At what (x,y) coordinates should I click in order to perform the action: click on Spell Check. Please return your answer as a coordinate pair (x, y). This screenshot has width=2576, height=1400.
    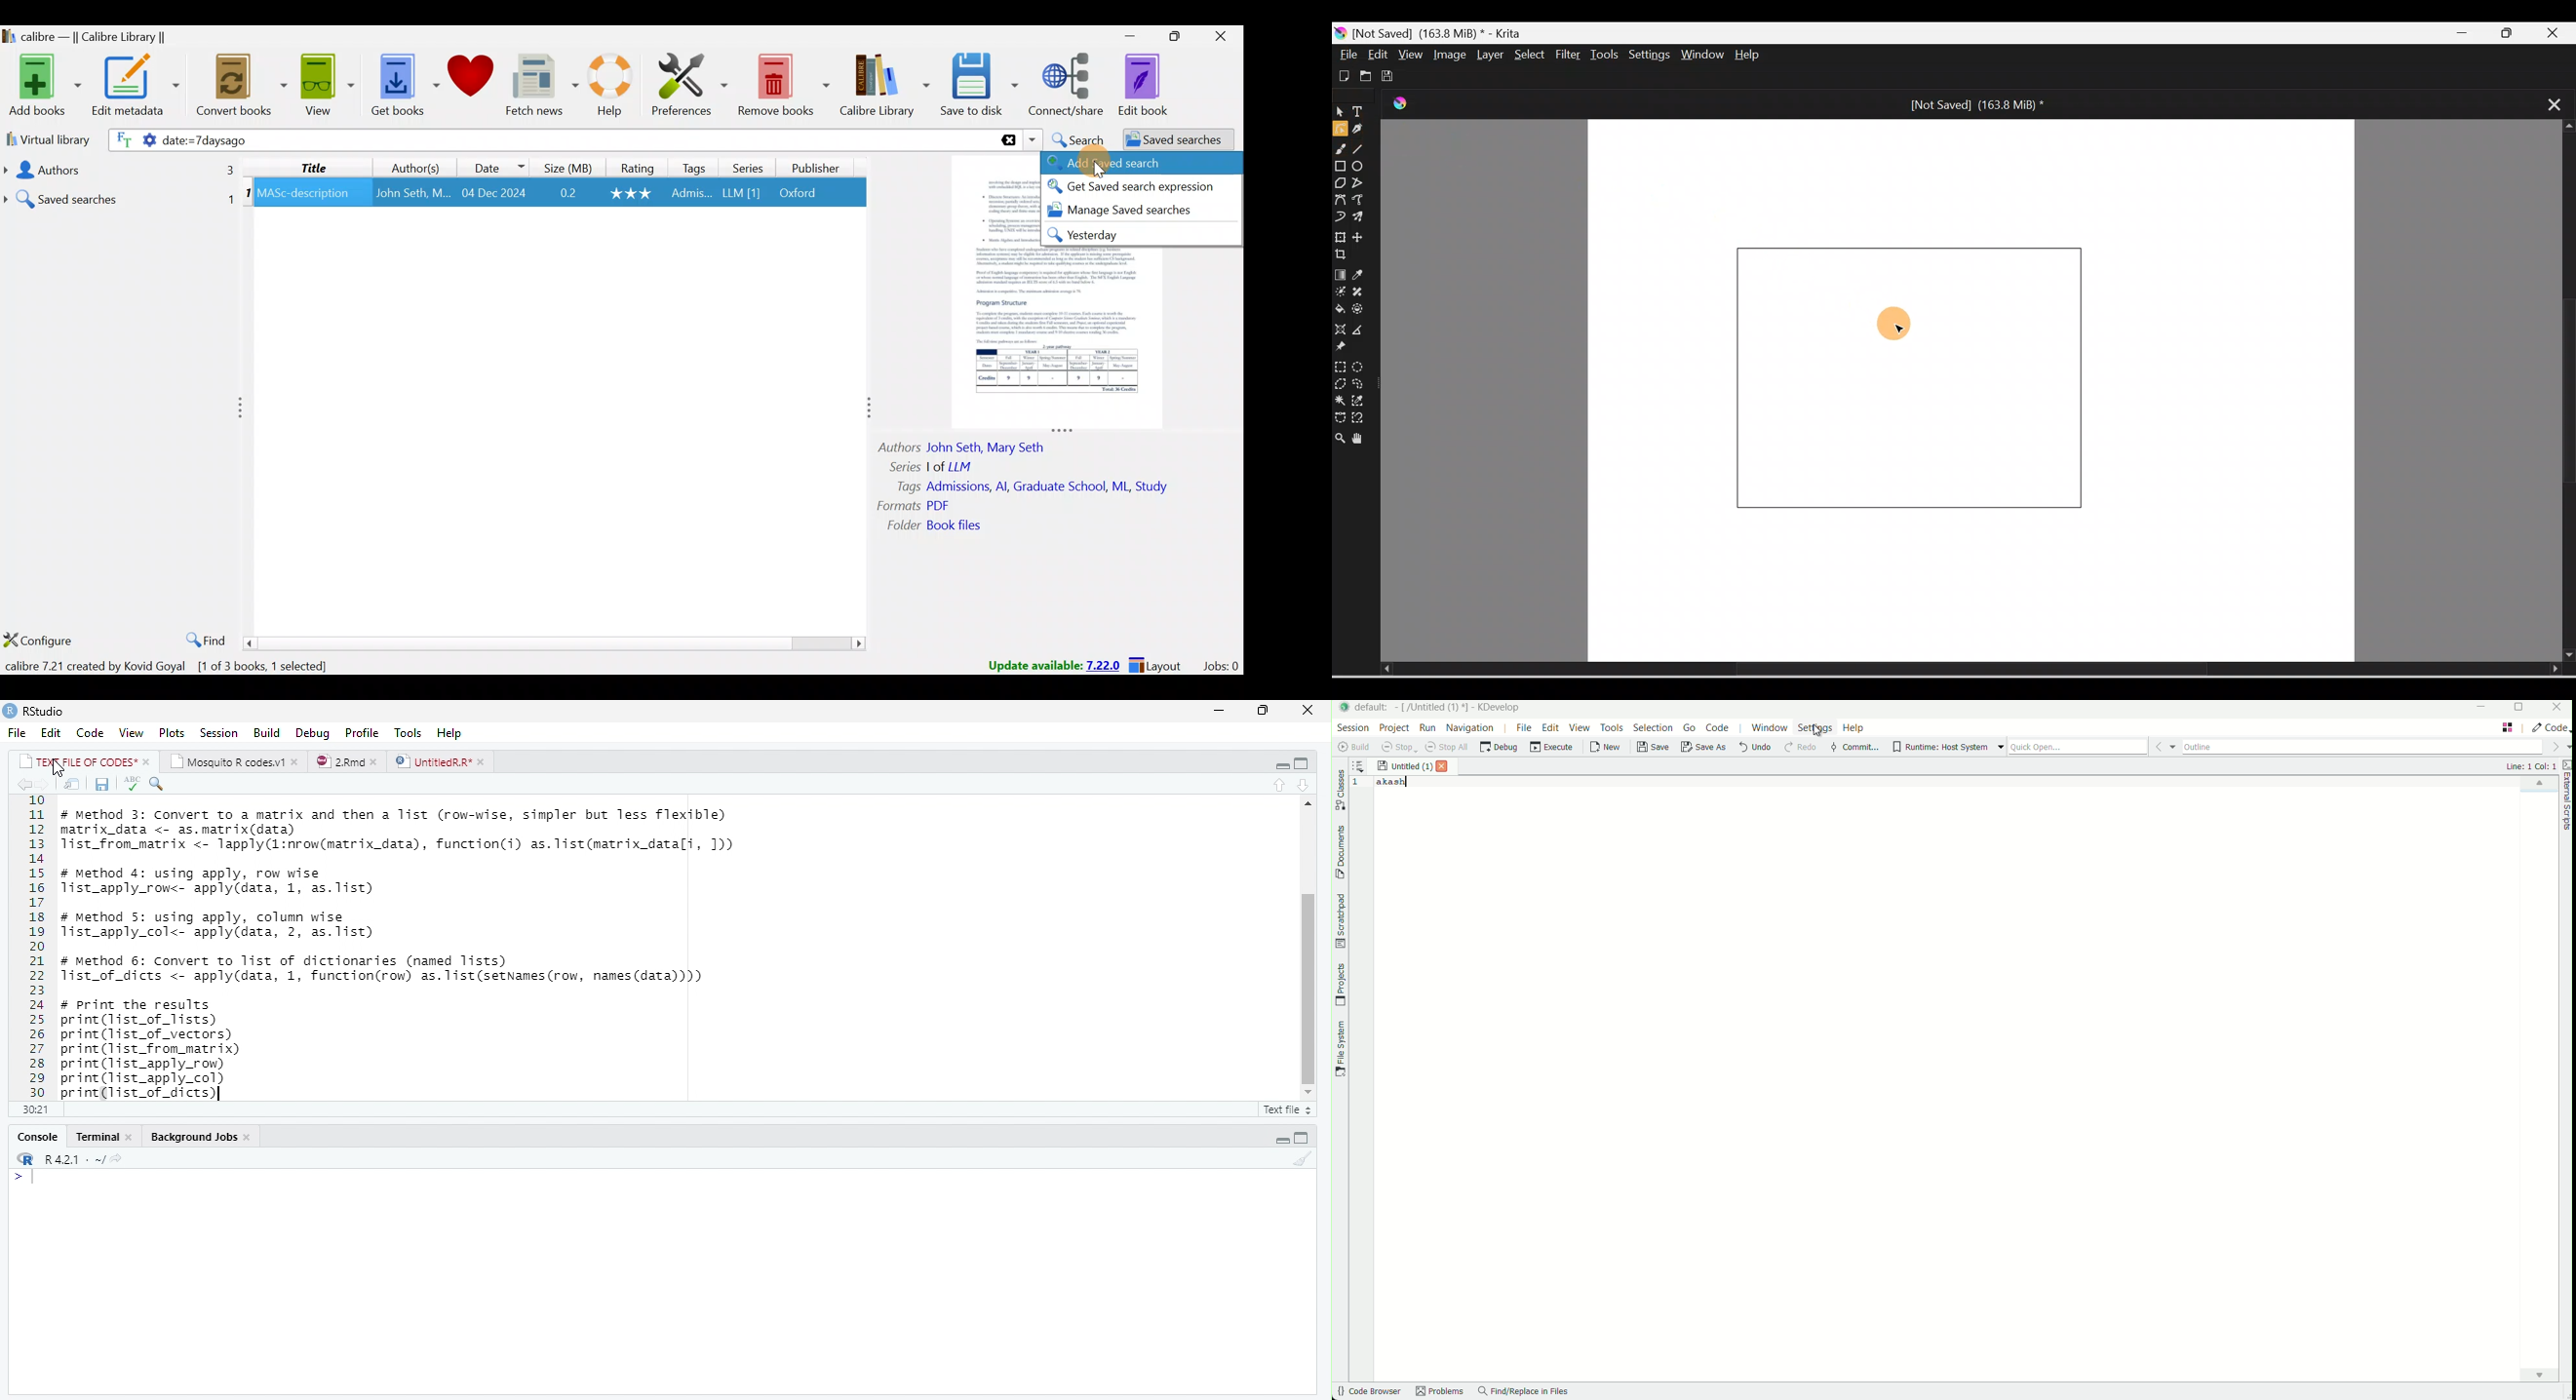
    Looking at the image, I should click on (131, 785).